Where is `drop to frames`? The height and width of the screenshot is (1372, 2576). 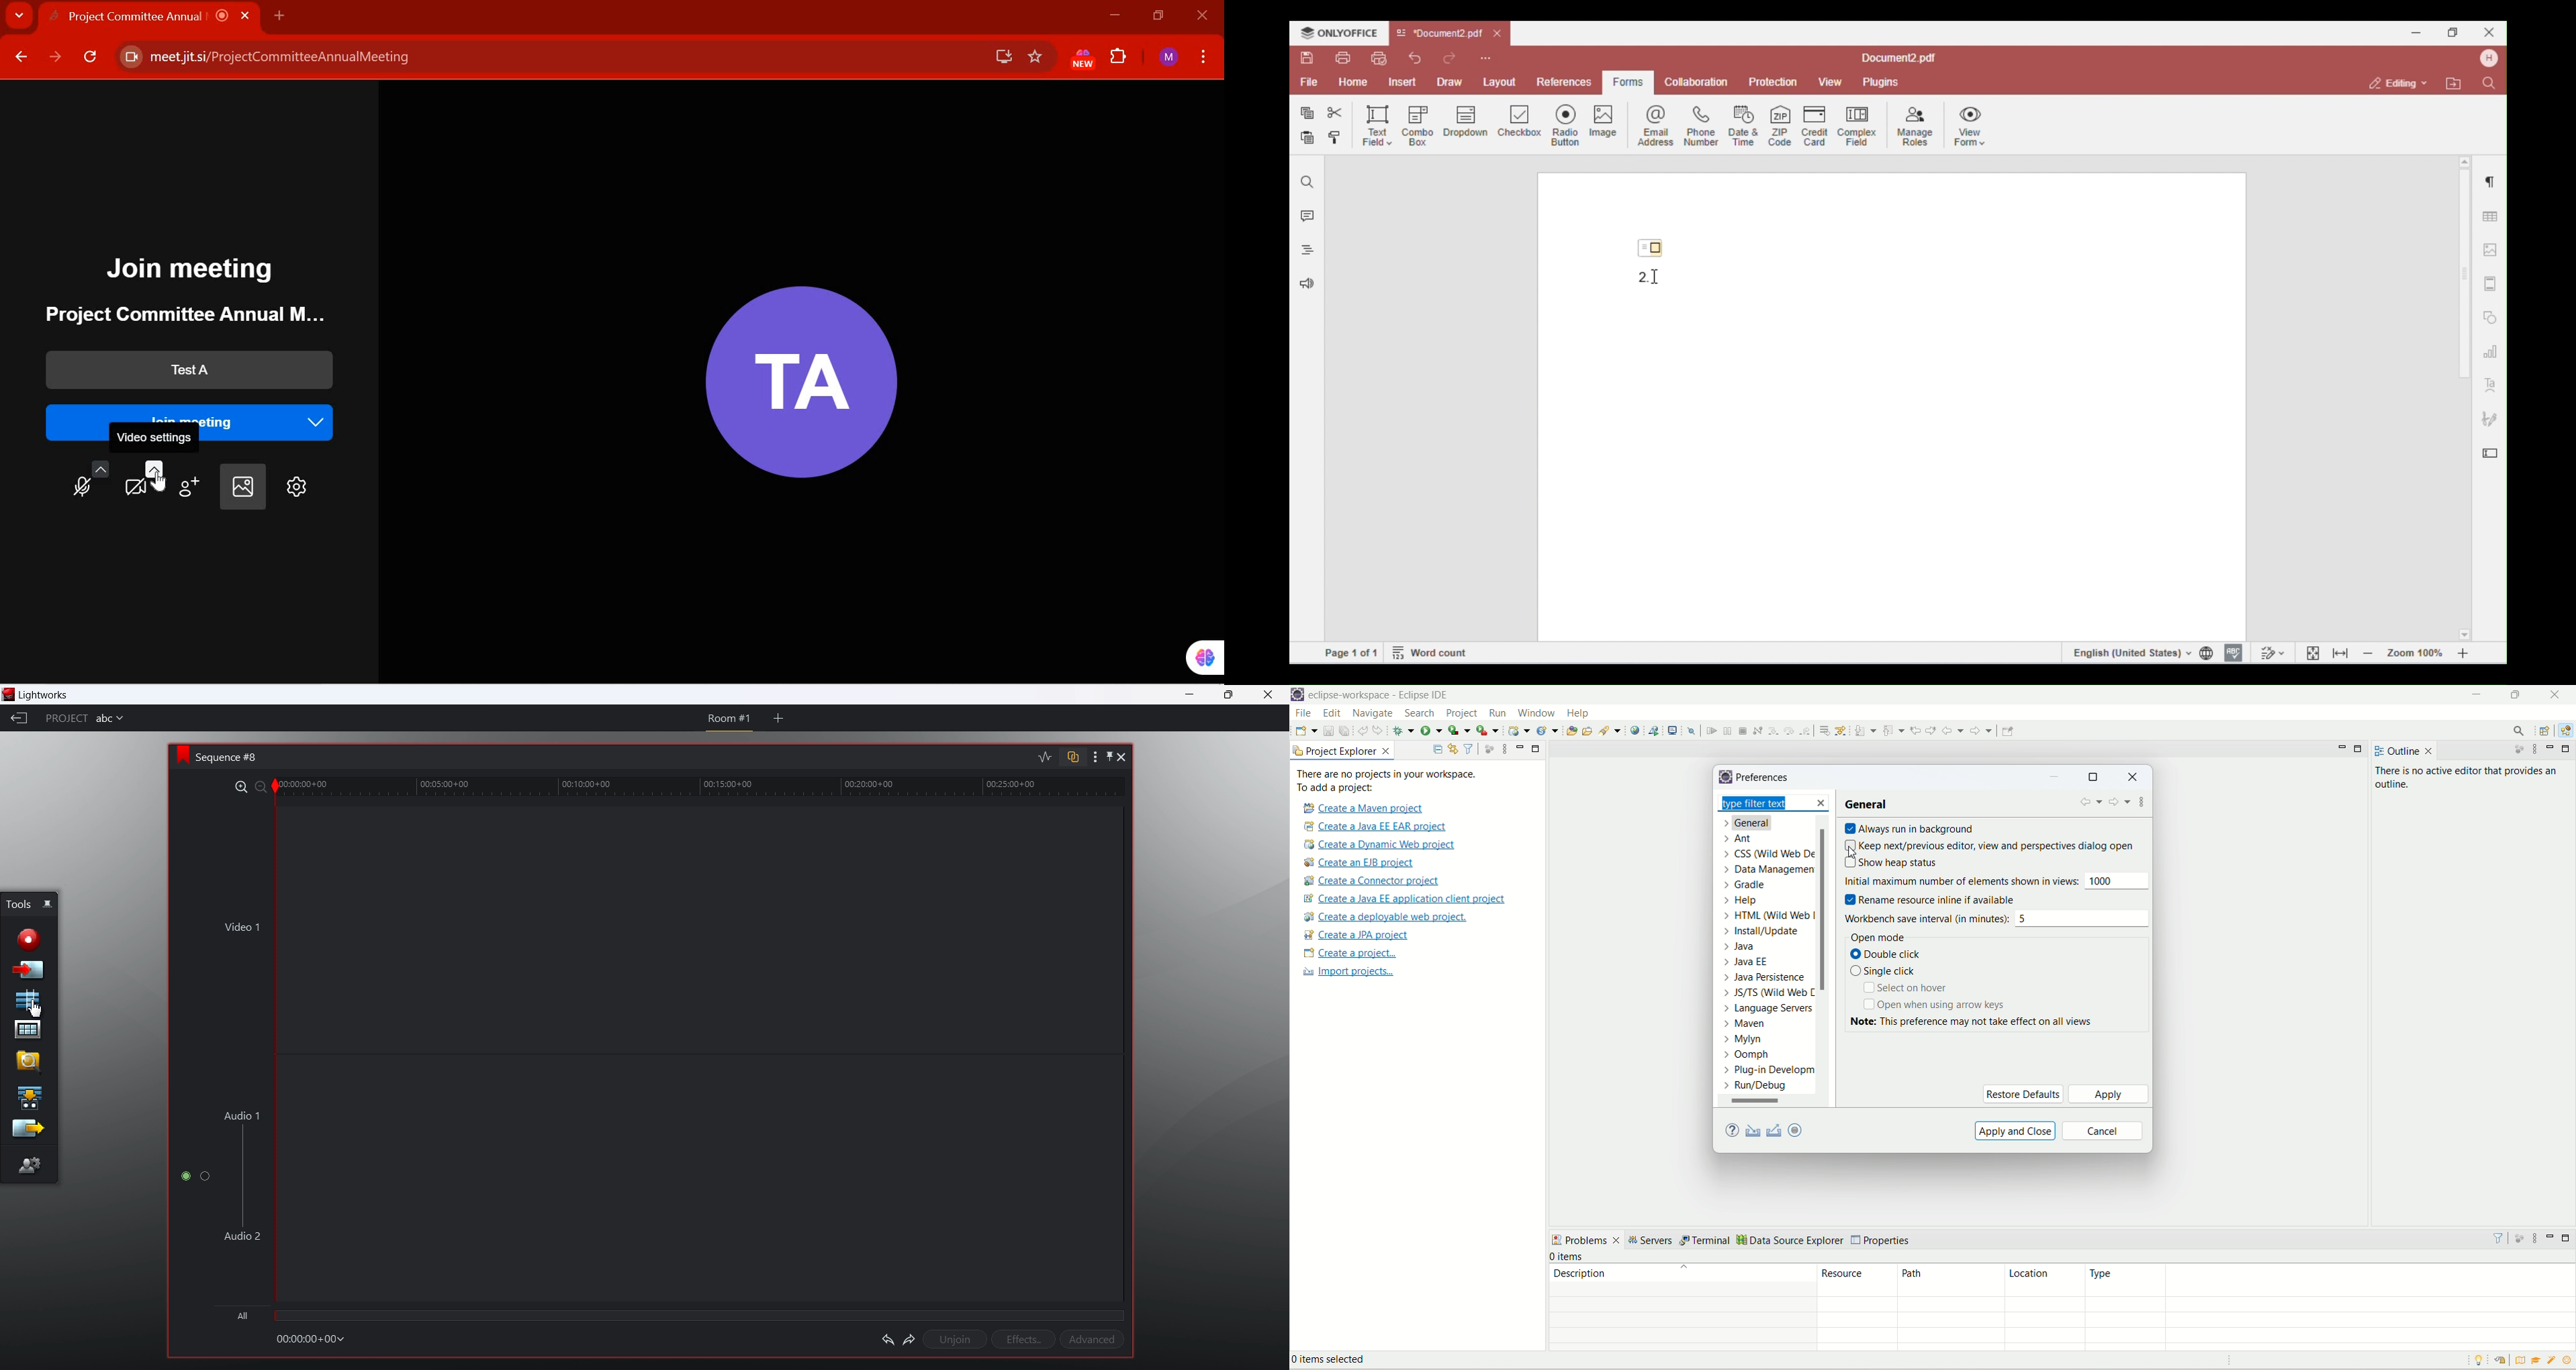
drop to frames is located at coordinates (1822, 730).